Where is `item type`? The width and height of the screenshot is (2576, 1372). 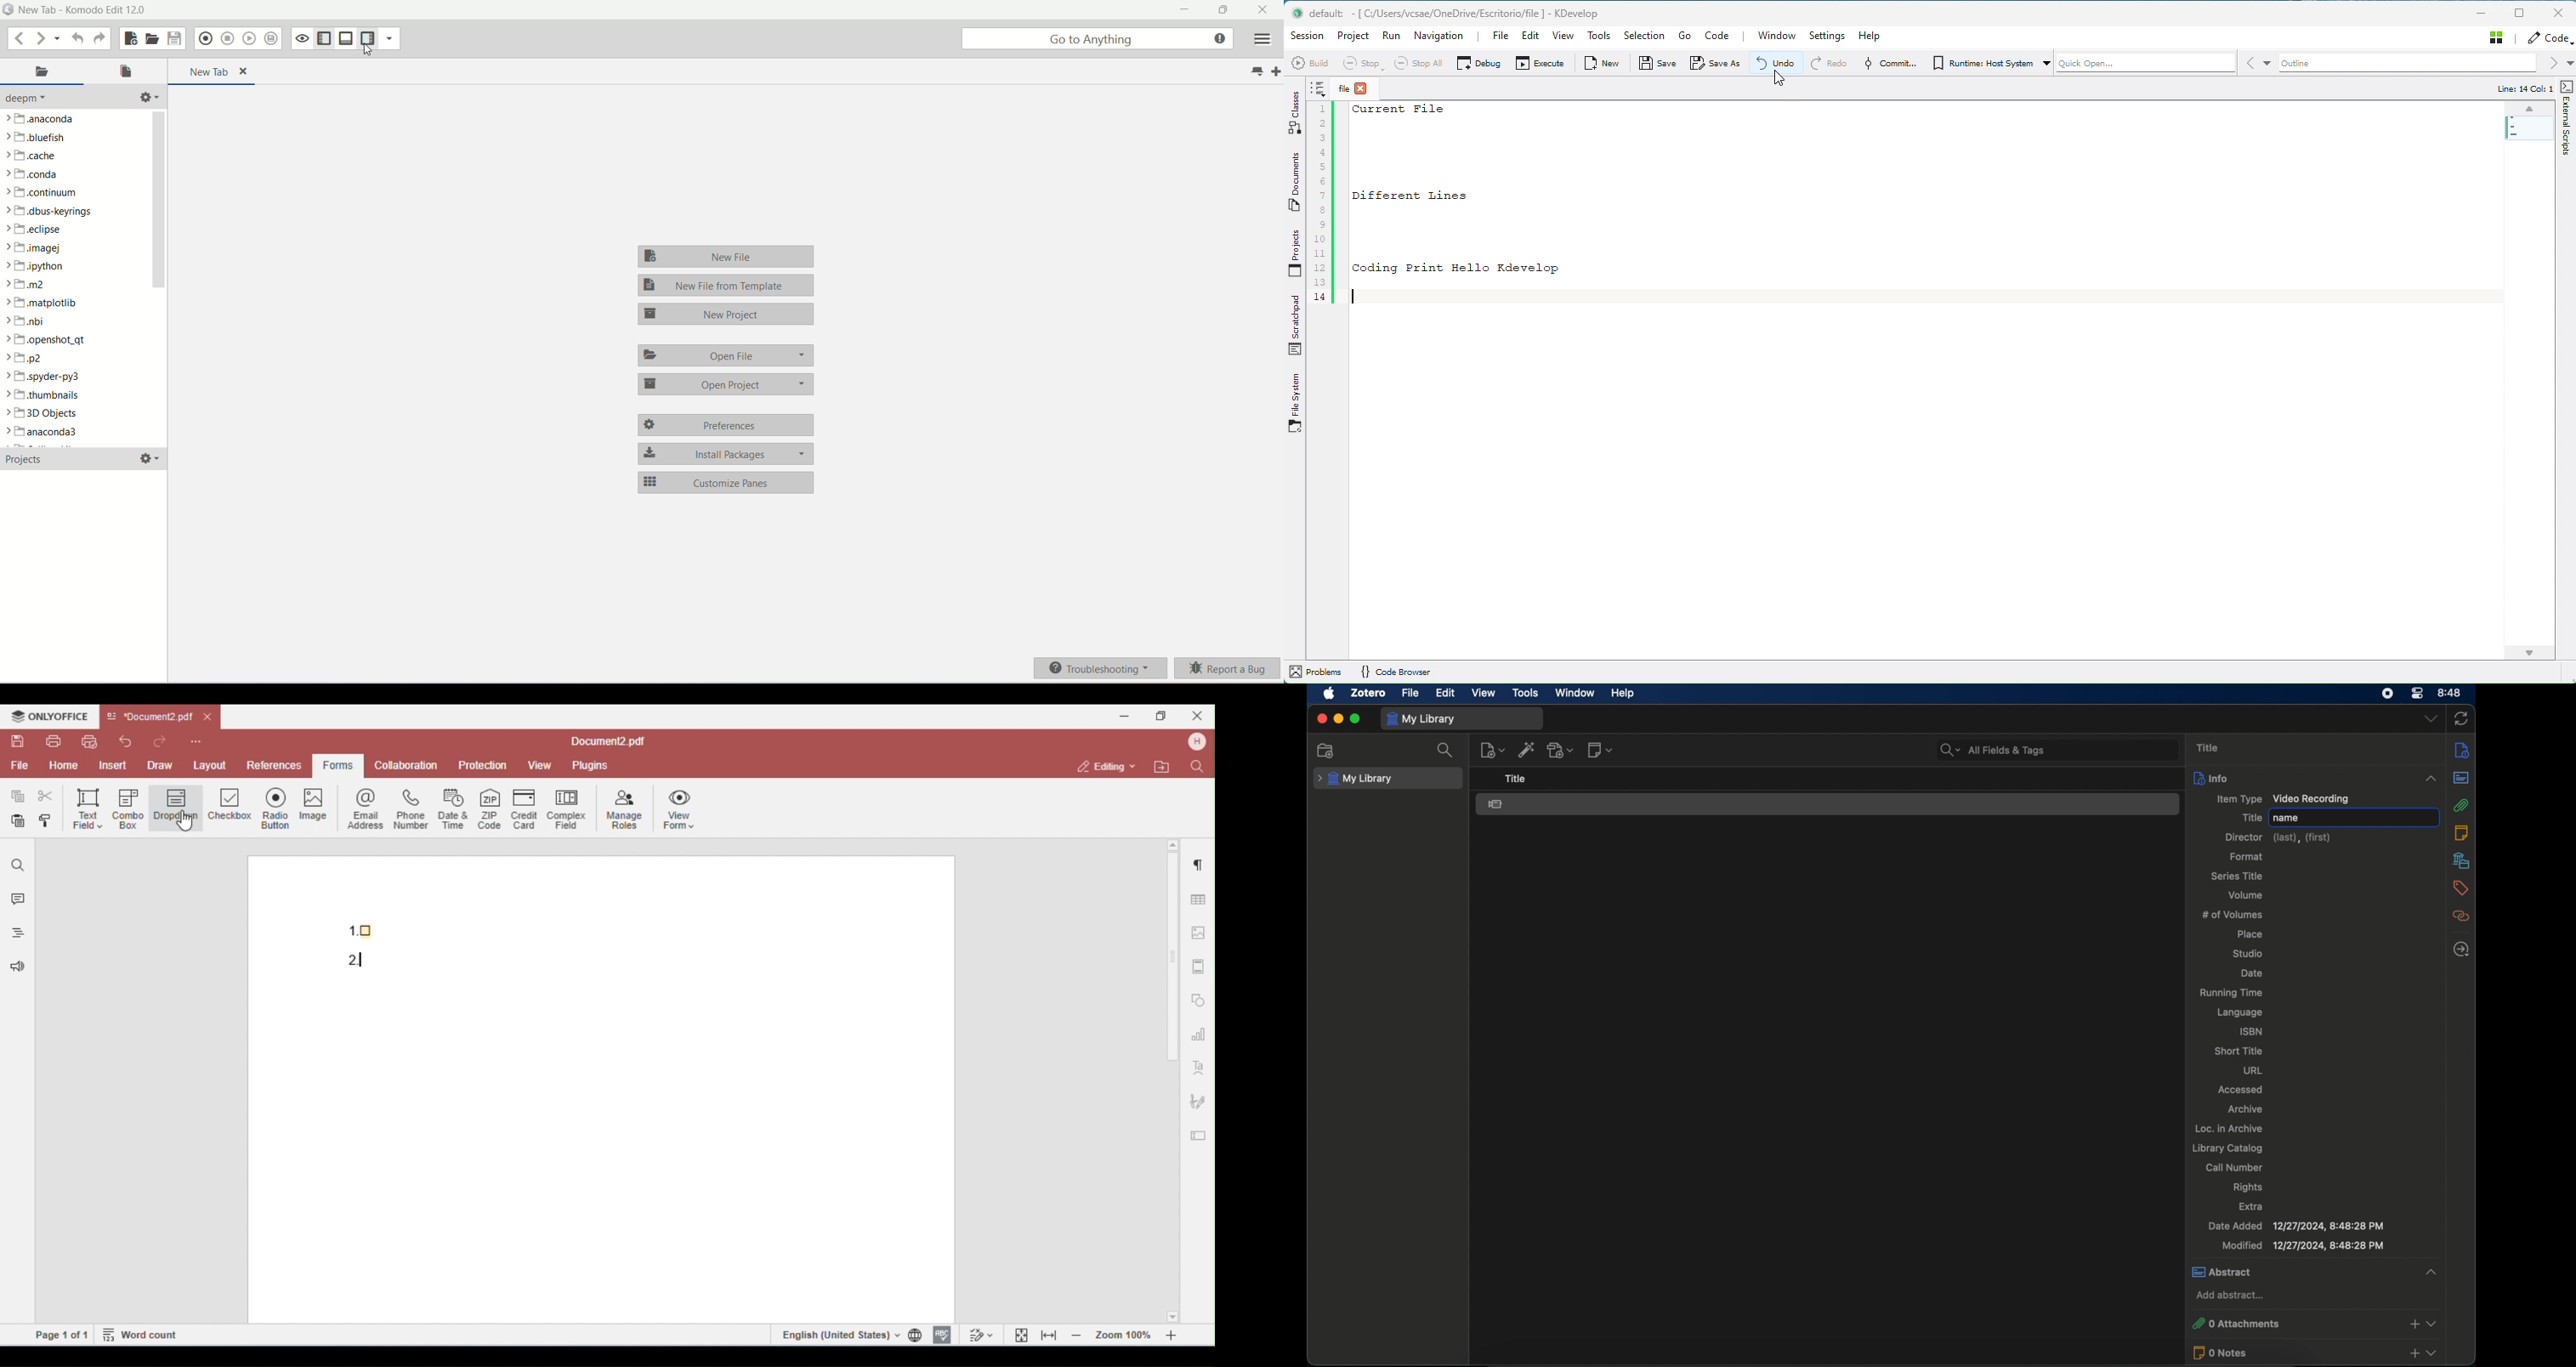
item type is located at coordinates (2282, 799).